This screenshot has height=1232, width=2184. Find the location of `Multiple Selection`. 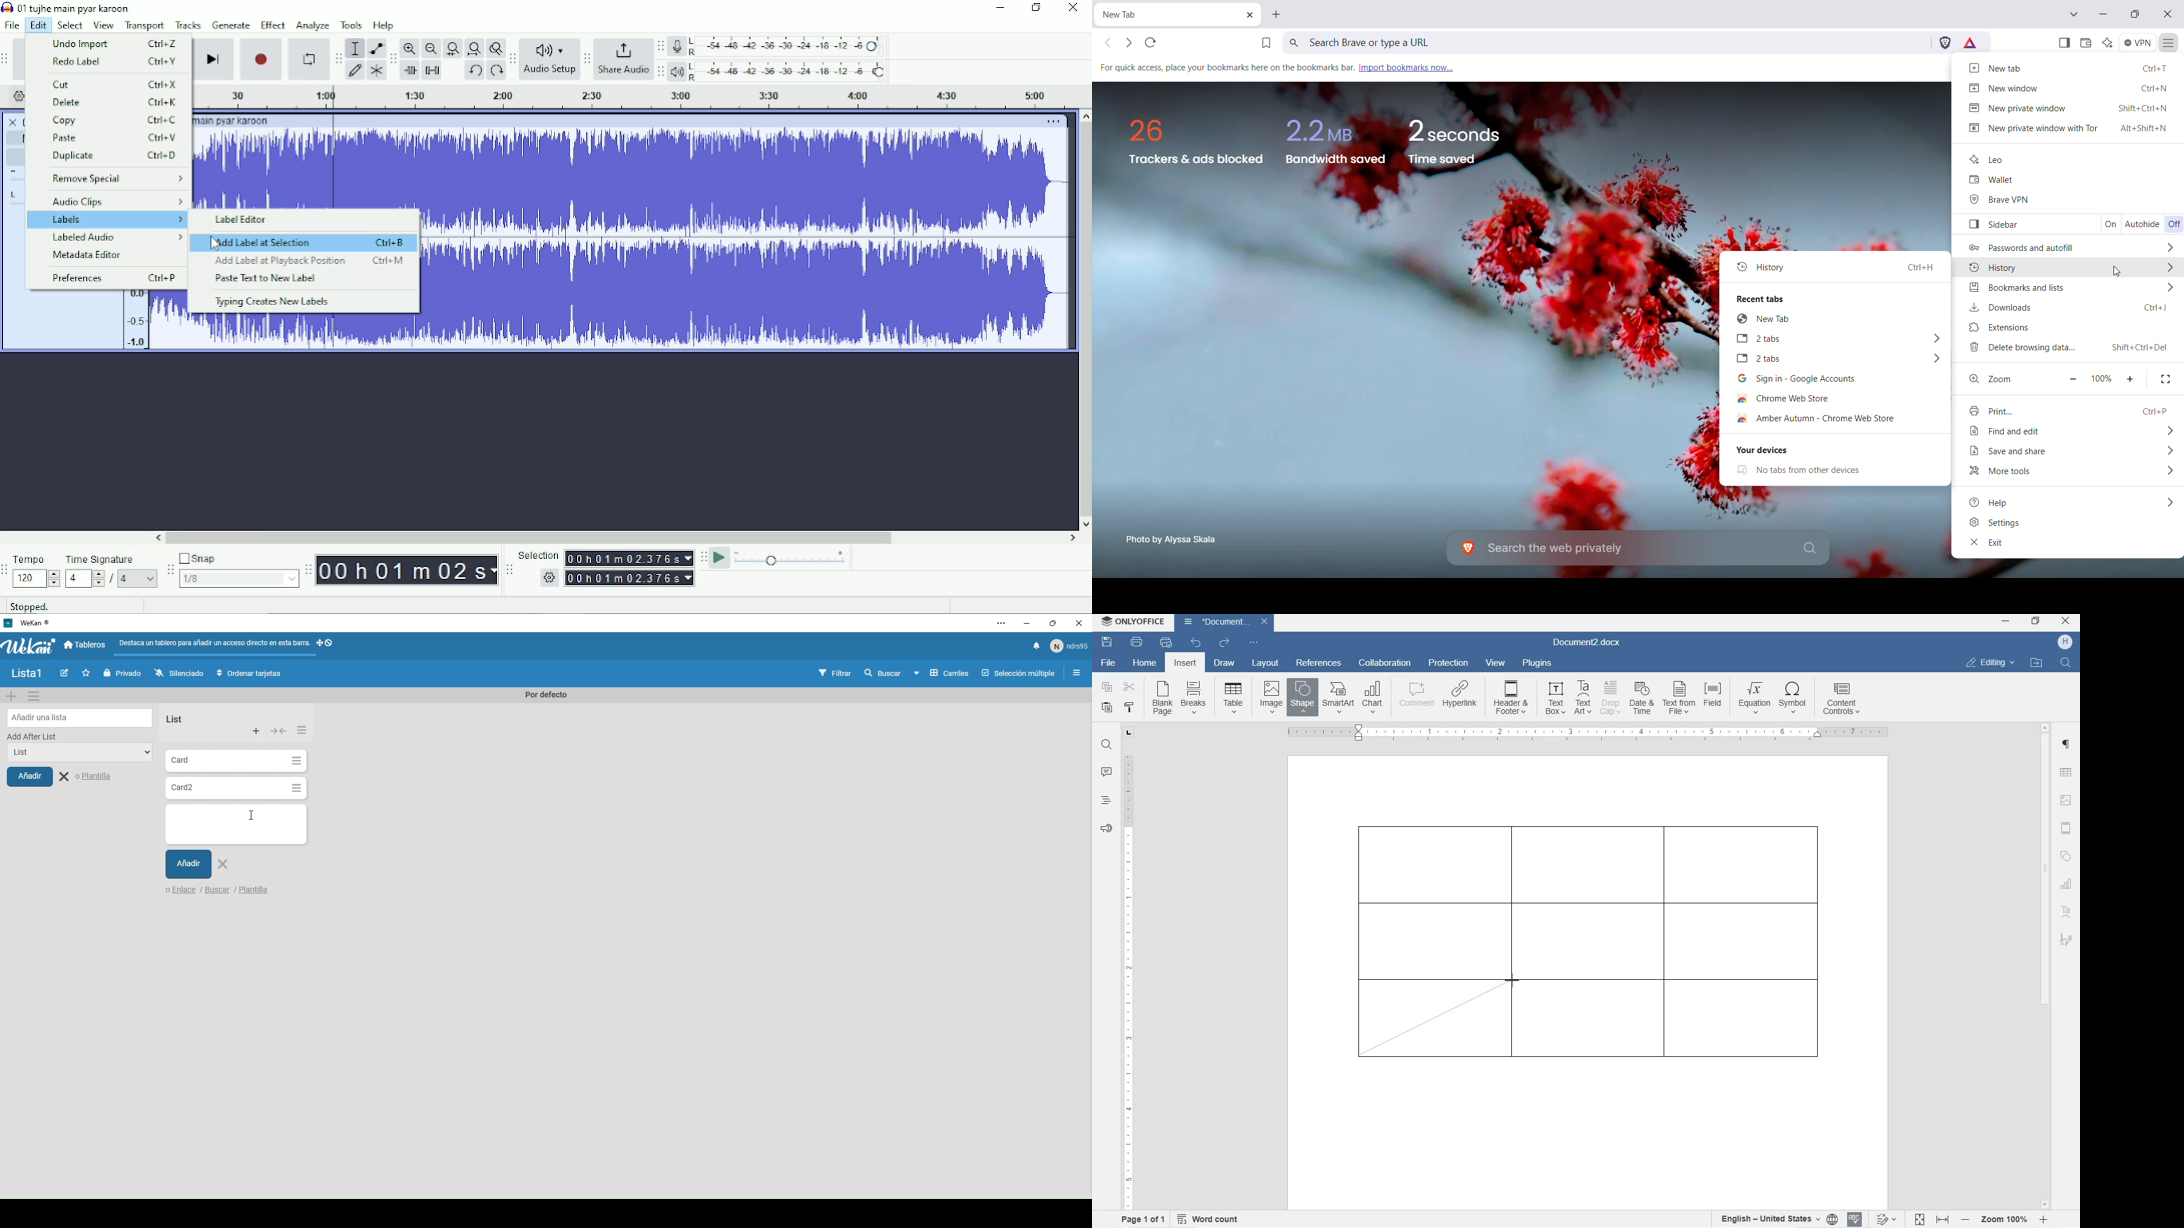

Multiple Selection is located at coordinates (1020, 674).